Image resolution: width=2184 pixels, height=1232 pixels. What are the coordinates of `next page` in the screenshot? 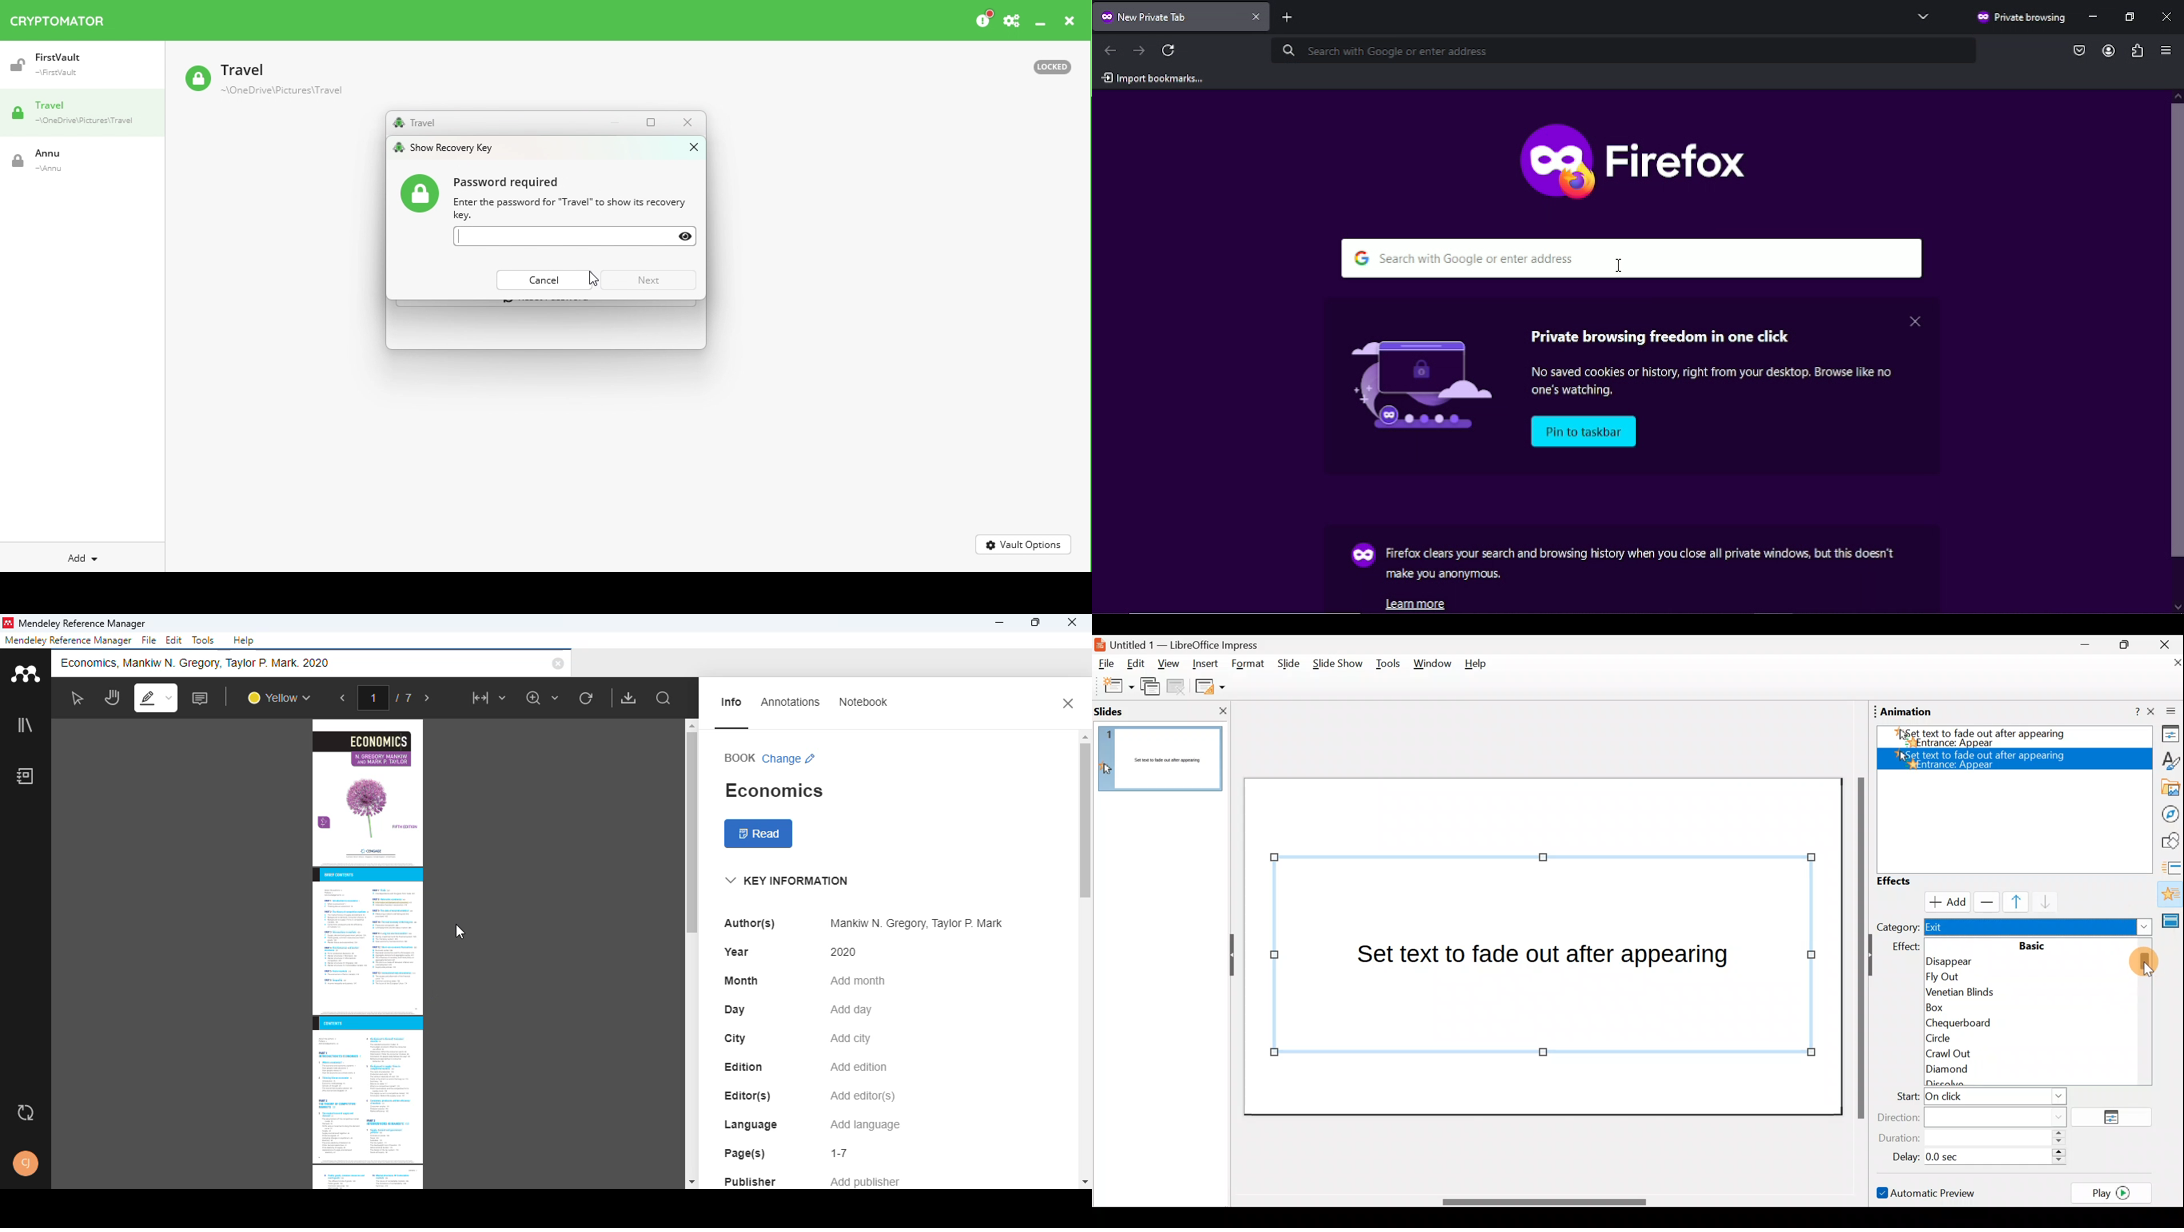 It's located at (428, 699).